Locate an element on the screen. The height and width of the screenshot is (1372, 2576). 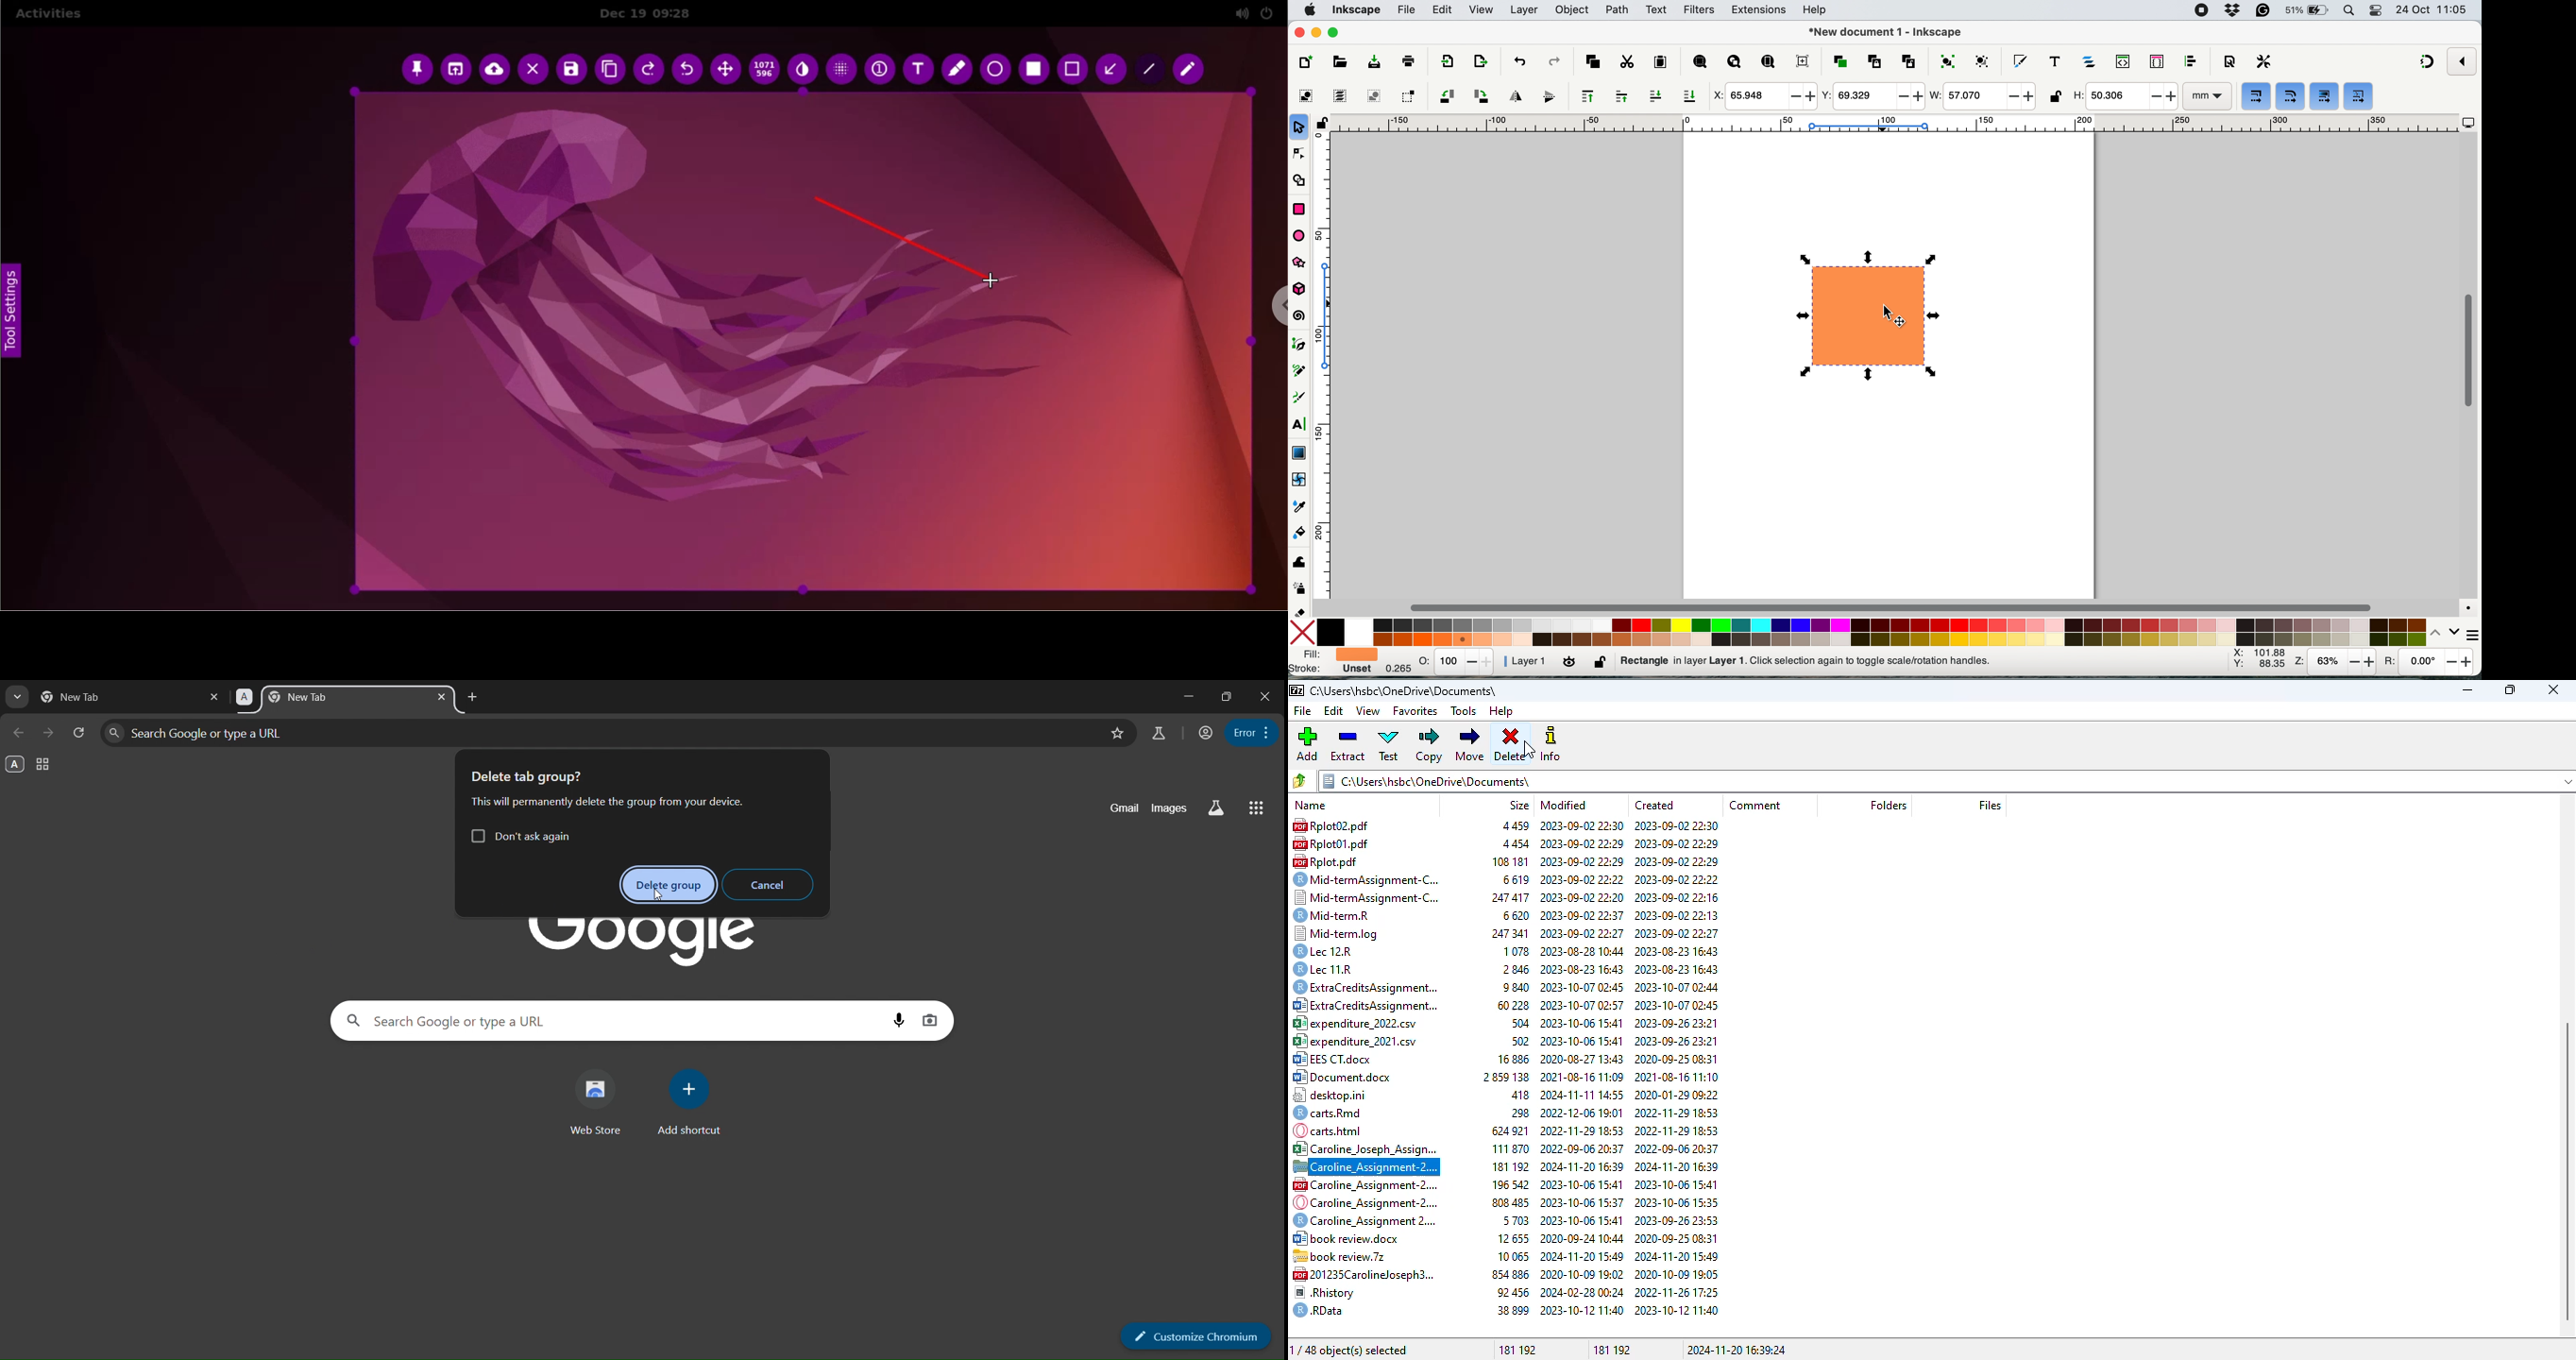
horizontal scroll bar is located at coordinates (1893, 607).